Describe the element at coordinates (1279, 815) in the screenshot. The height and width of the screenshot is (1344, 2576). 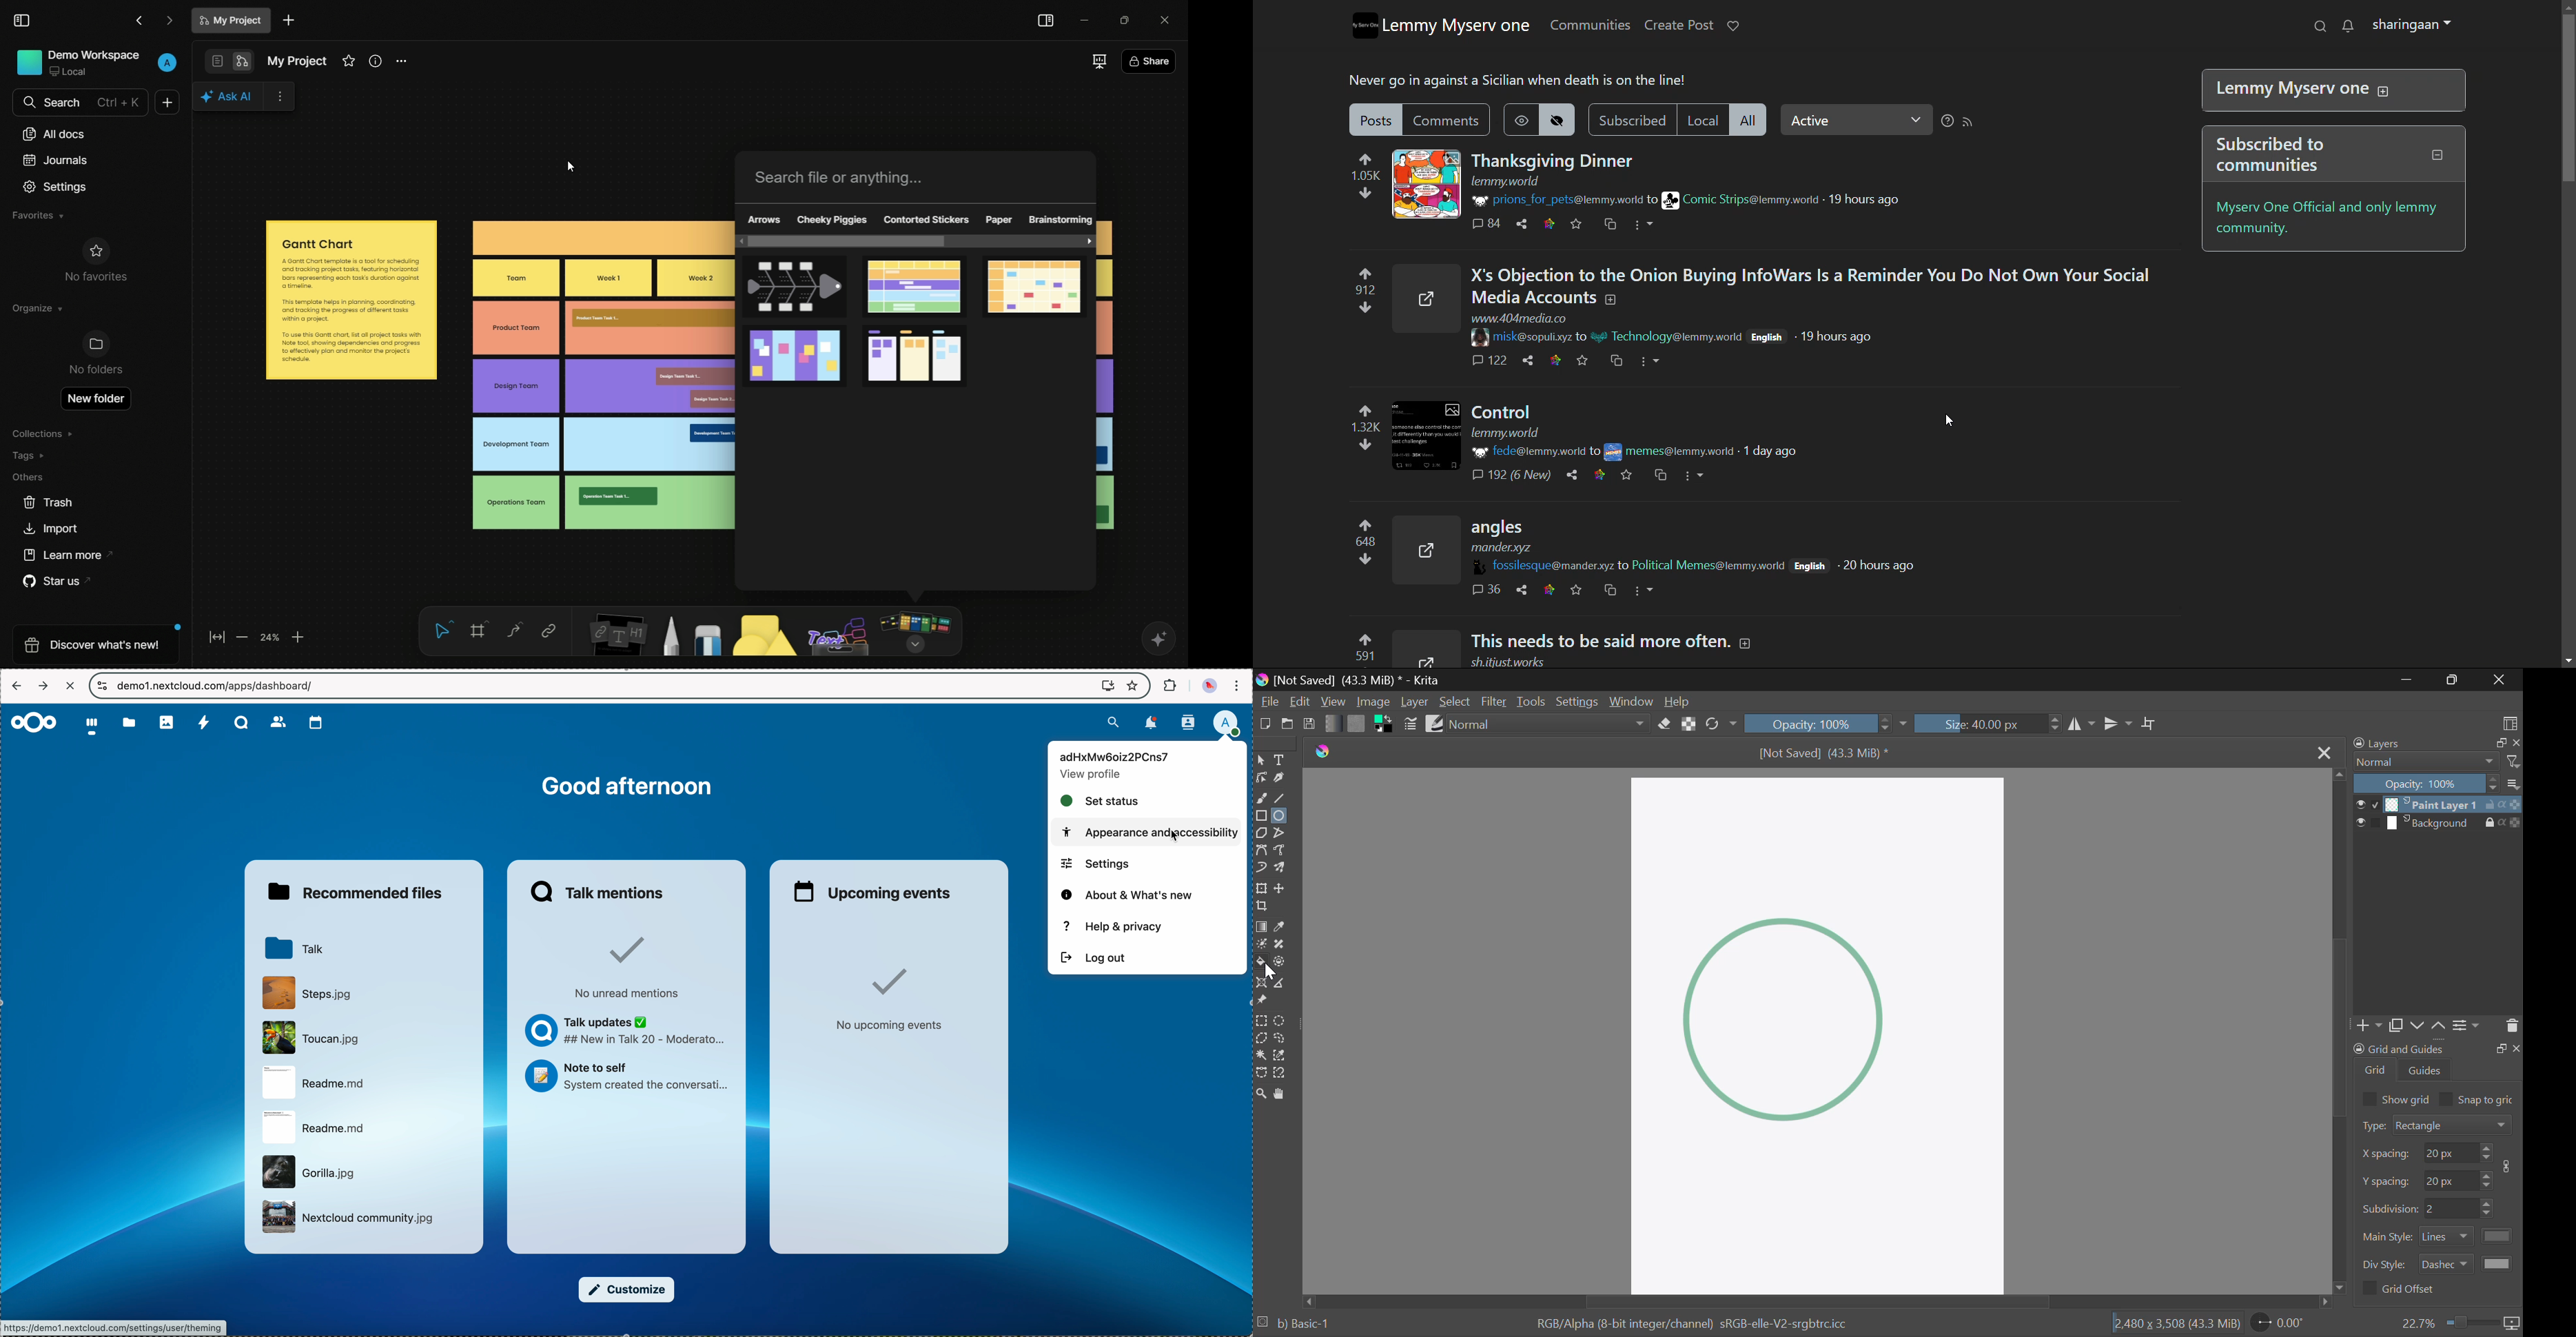
I see `Ellipses Selected ` at that location.